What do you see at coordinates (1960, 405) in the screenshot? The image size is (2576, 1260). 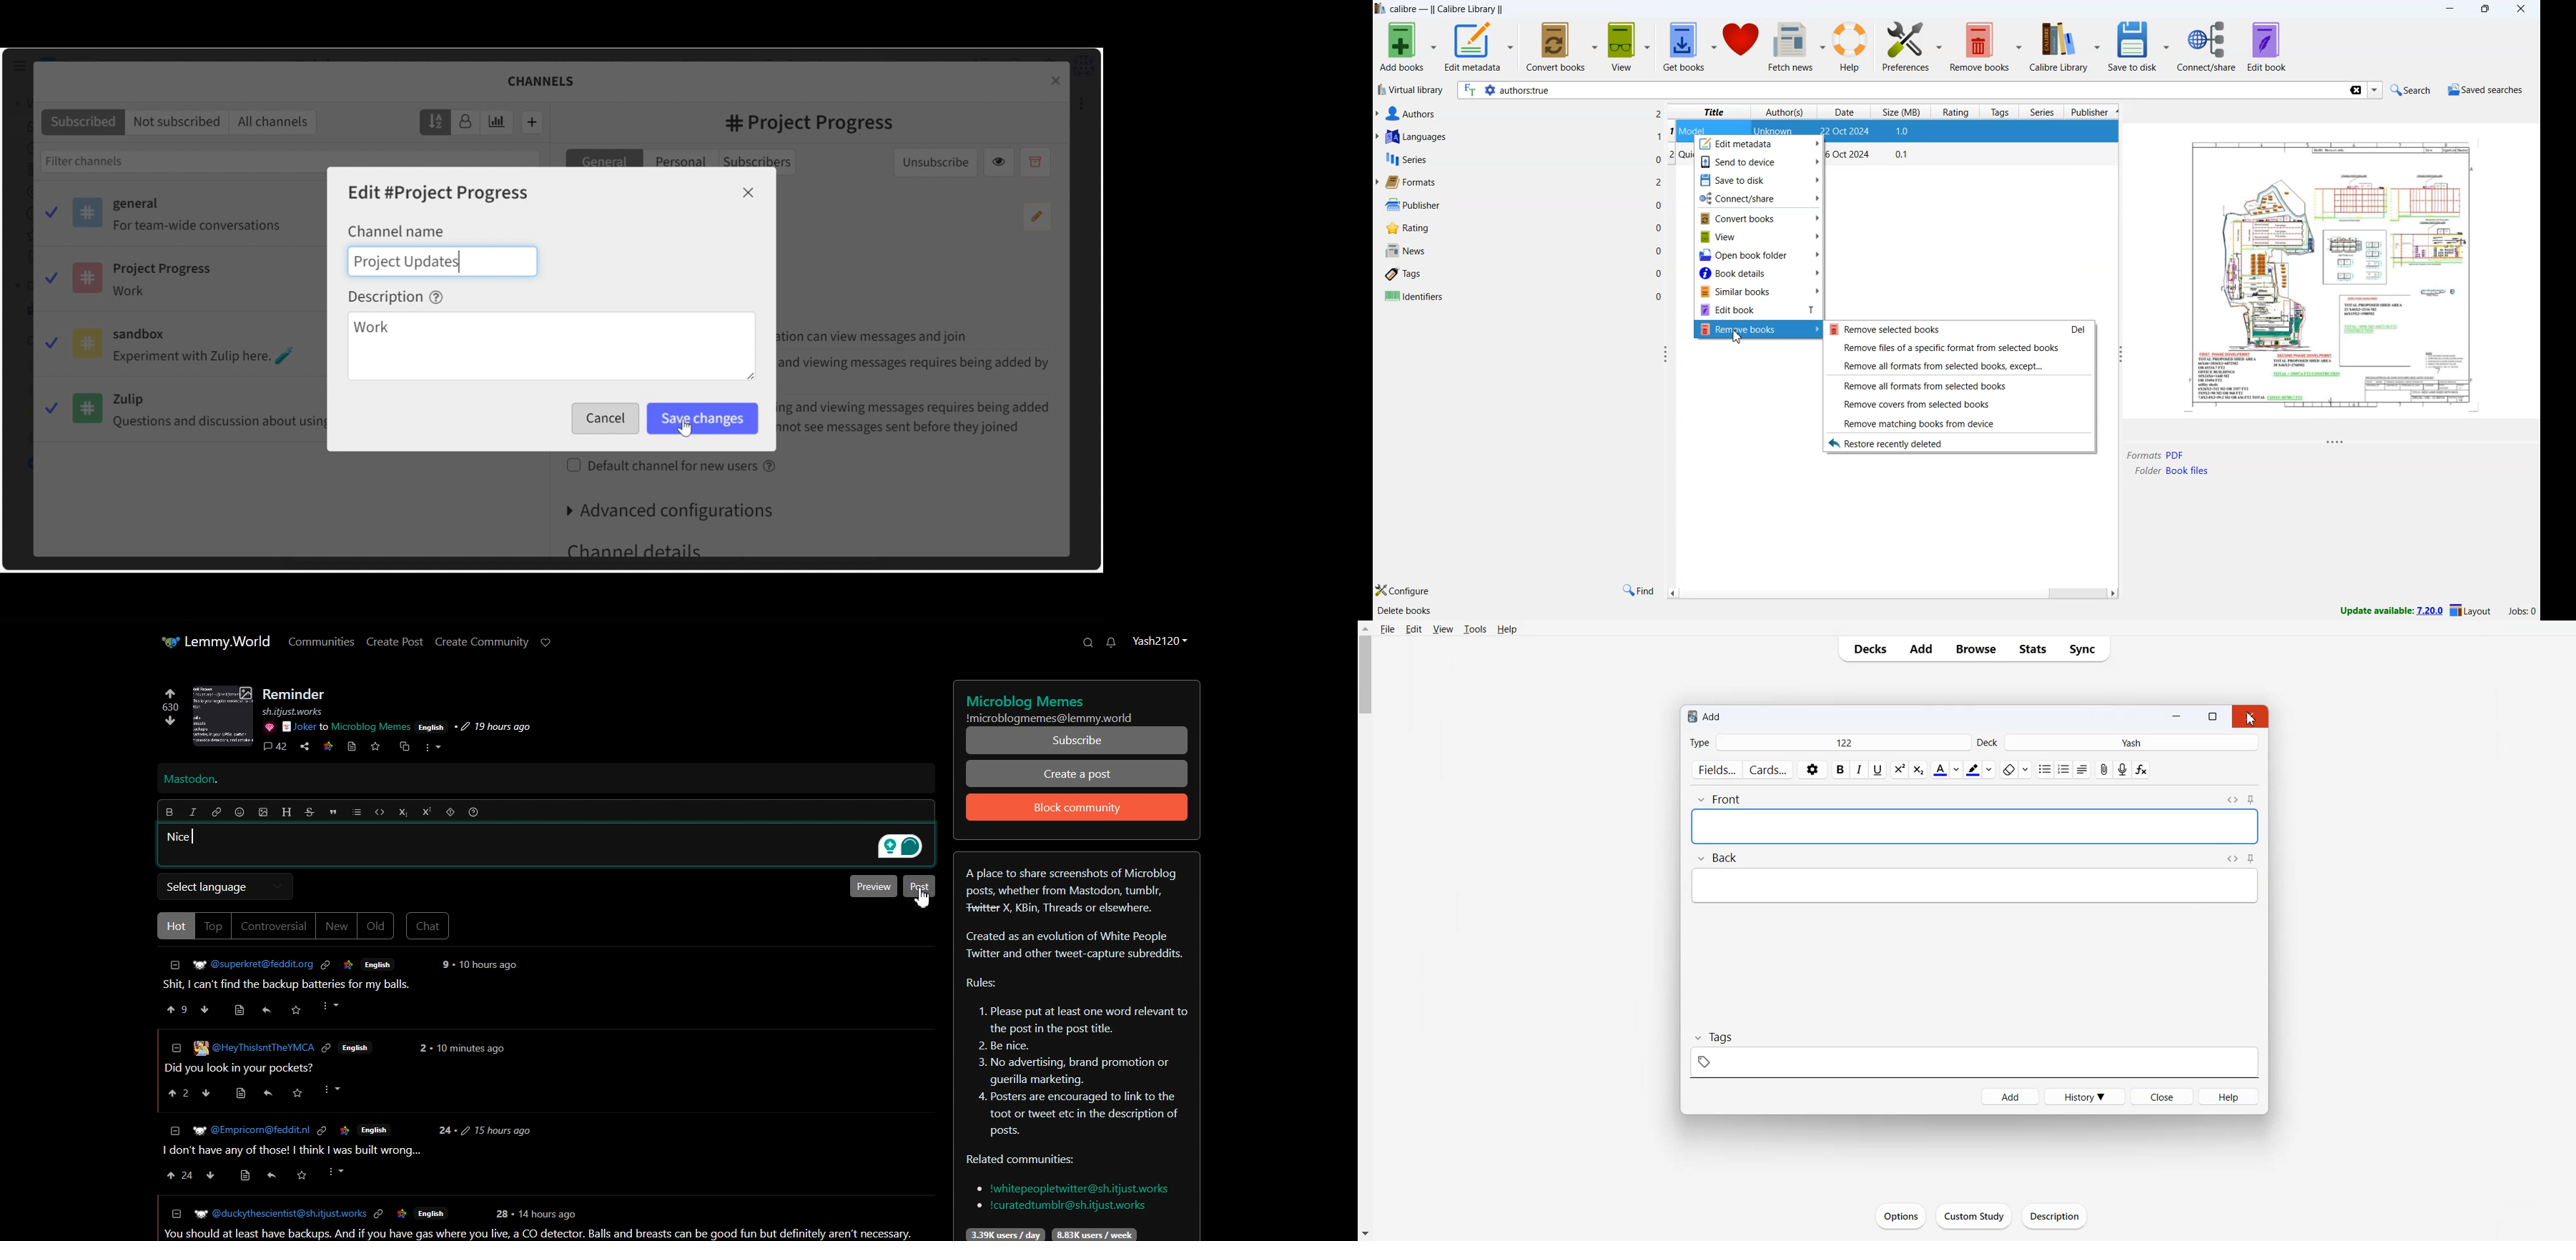 I see `Remove covers from selected books` at bounding box center [1960, 405].